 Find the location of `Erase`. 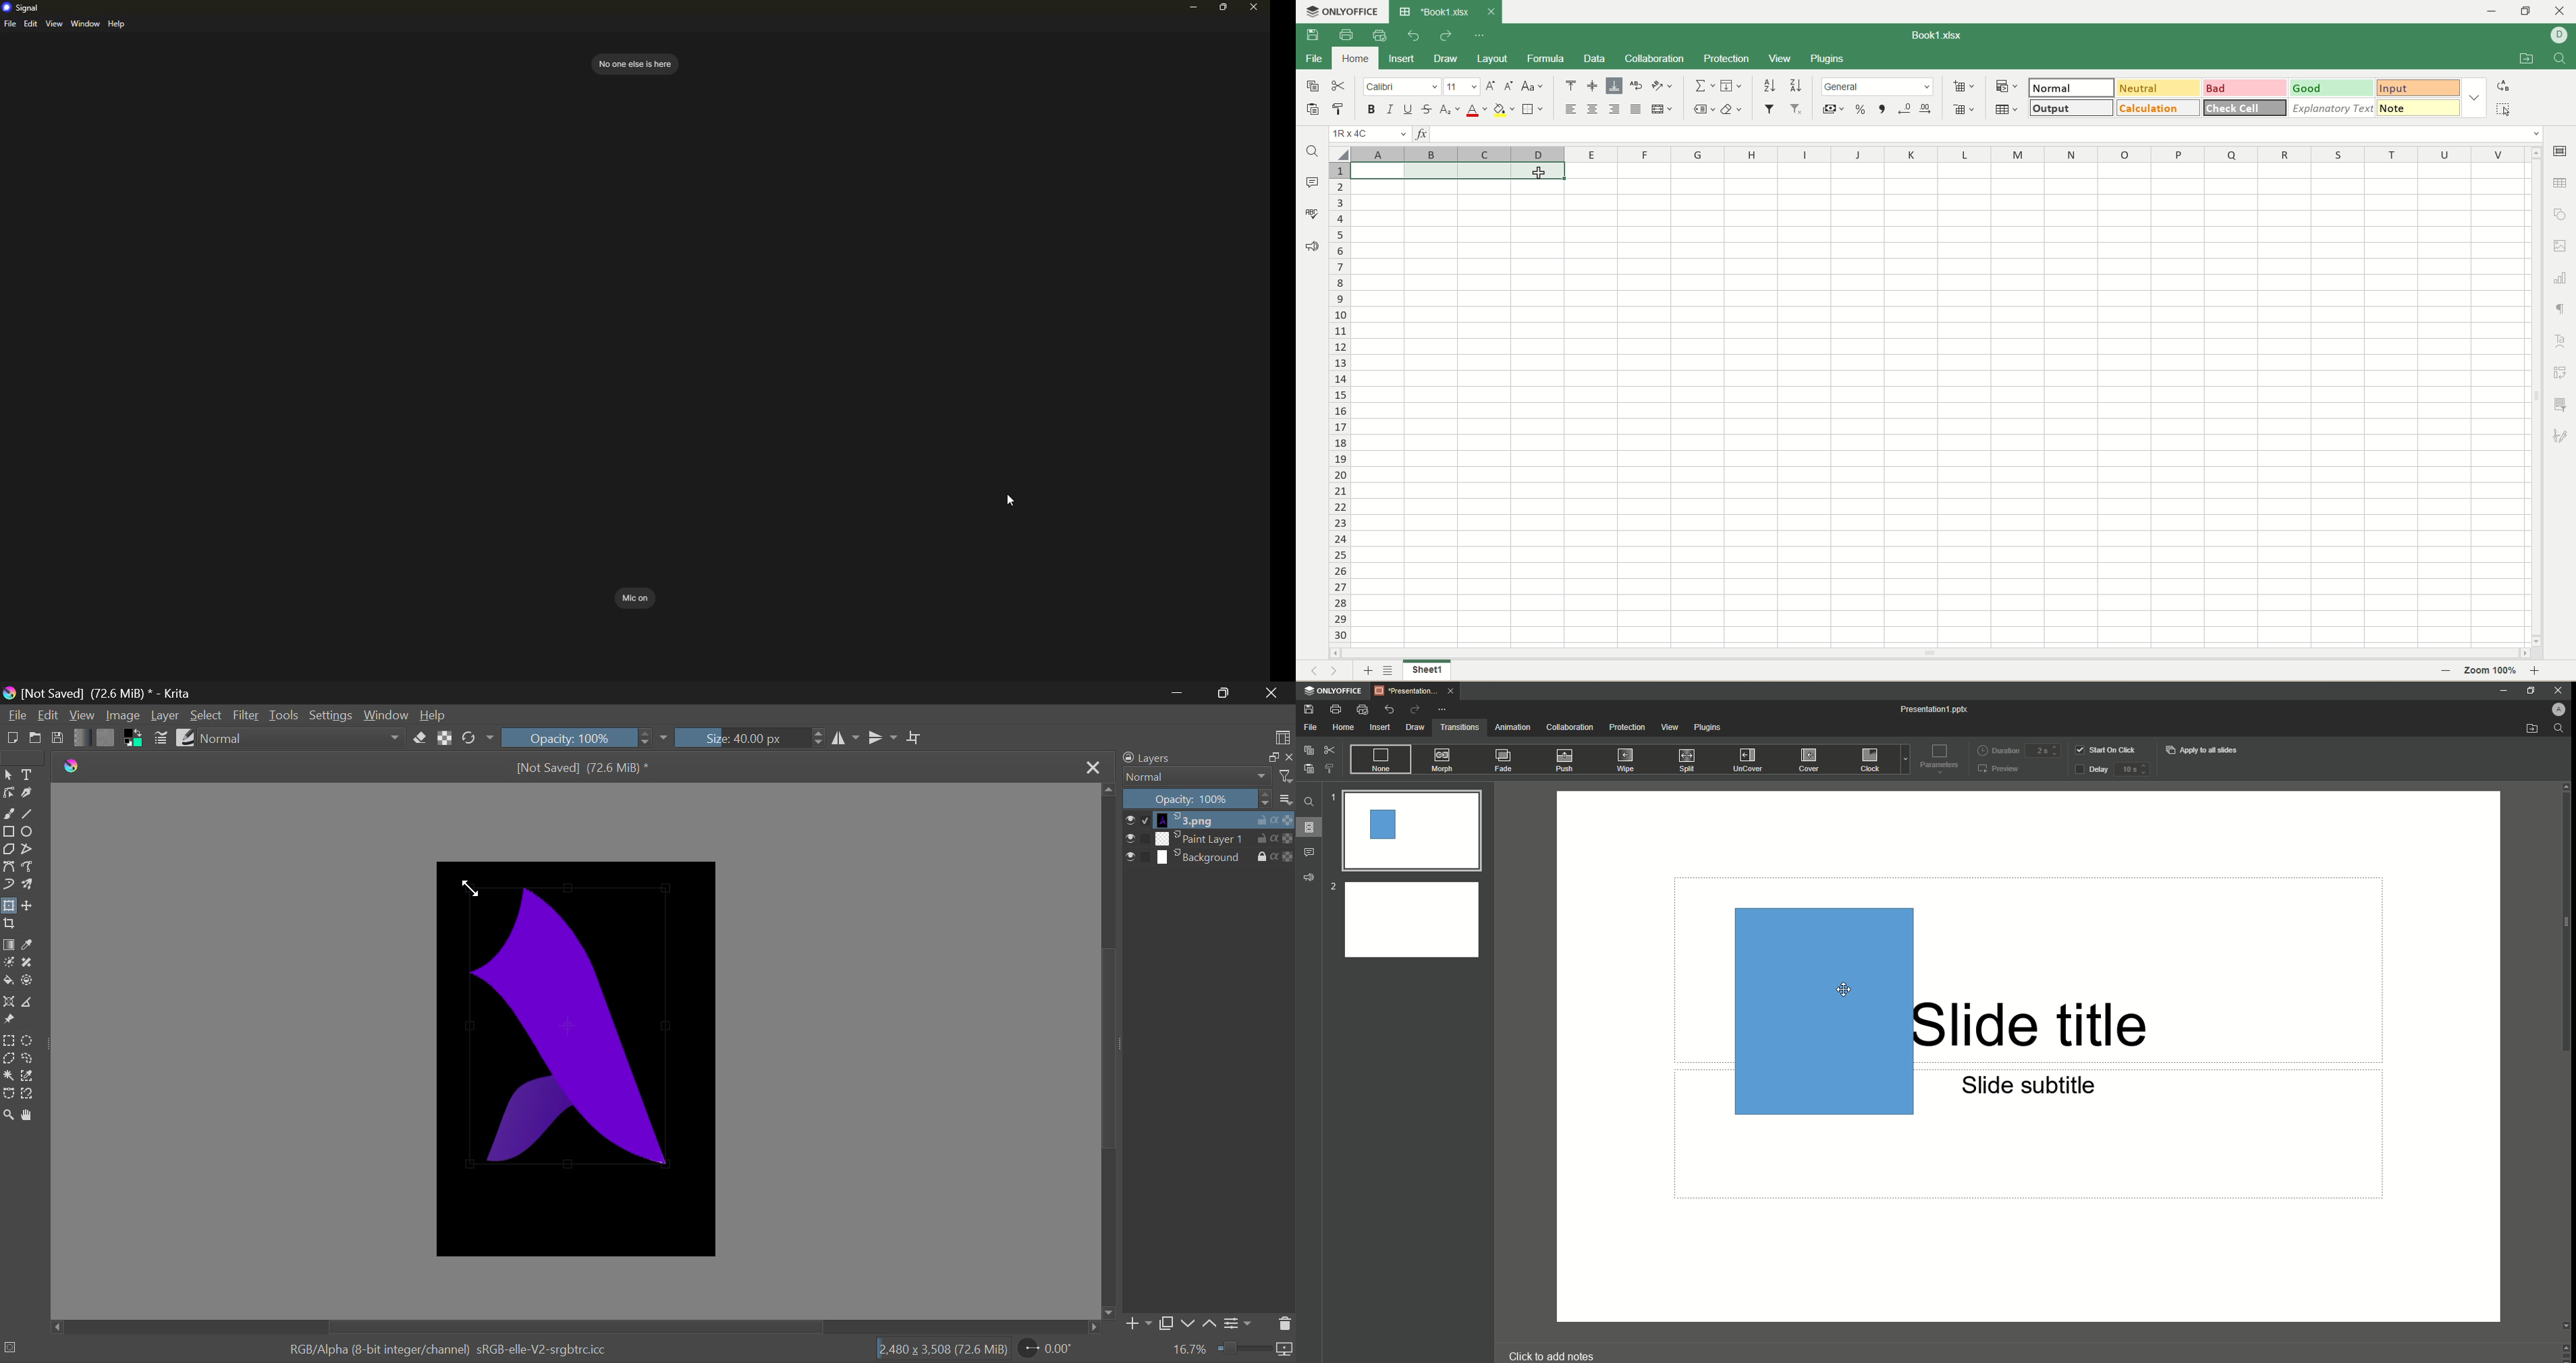

Erase is located at coordinates (420, 738).